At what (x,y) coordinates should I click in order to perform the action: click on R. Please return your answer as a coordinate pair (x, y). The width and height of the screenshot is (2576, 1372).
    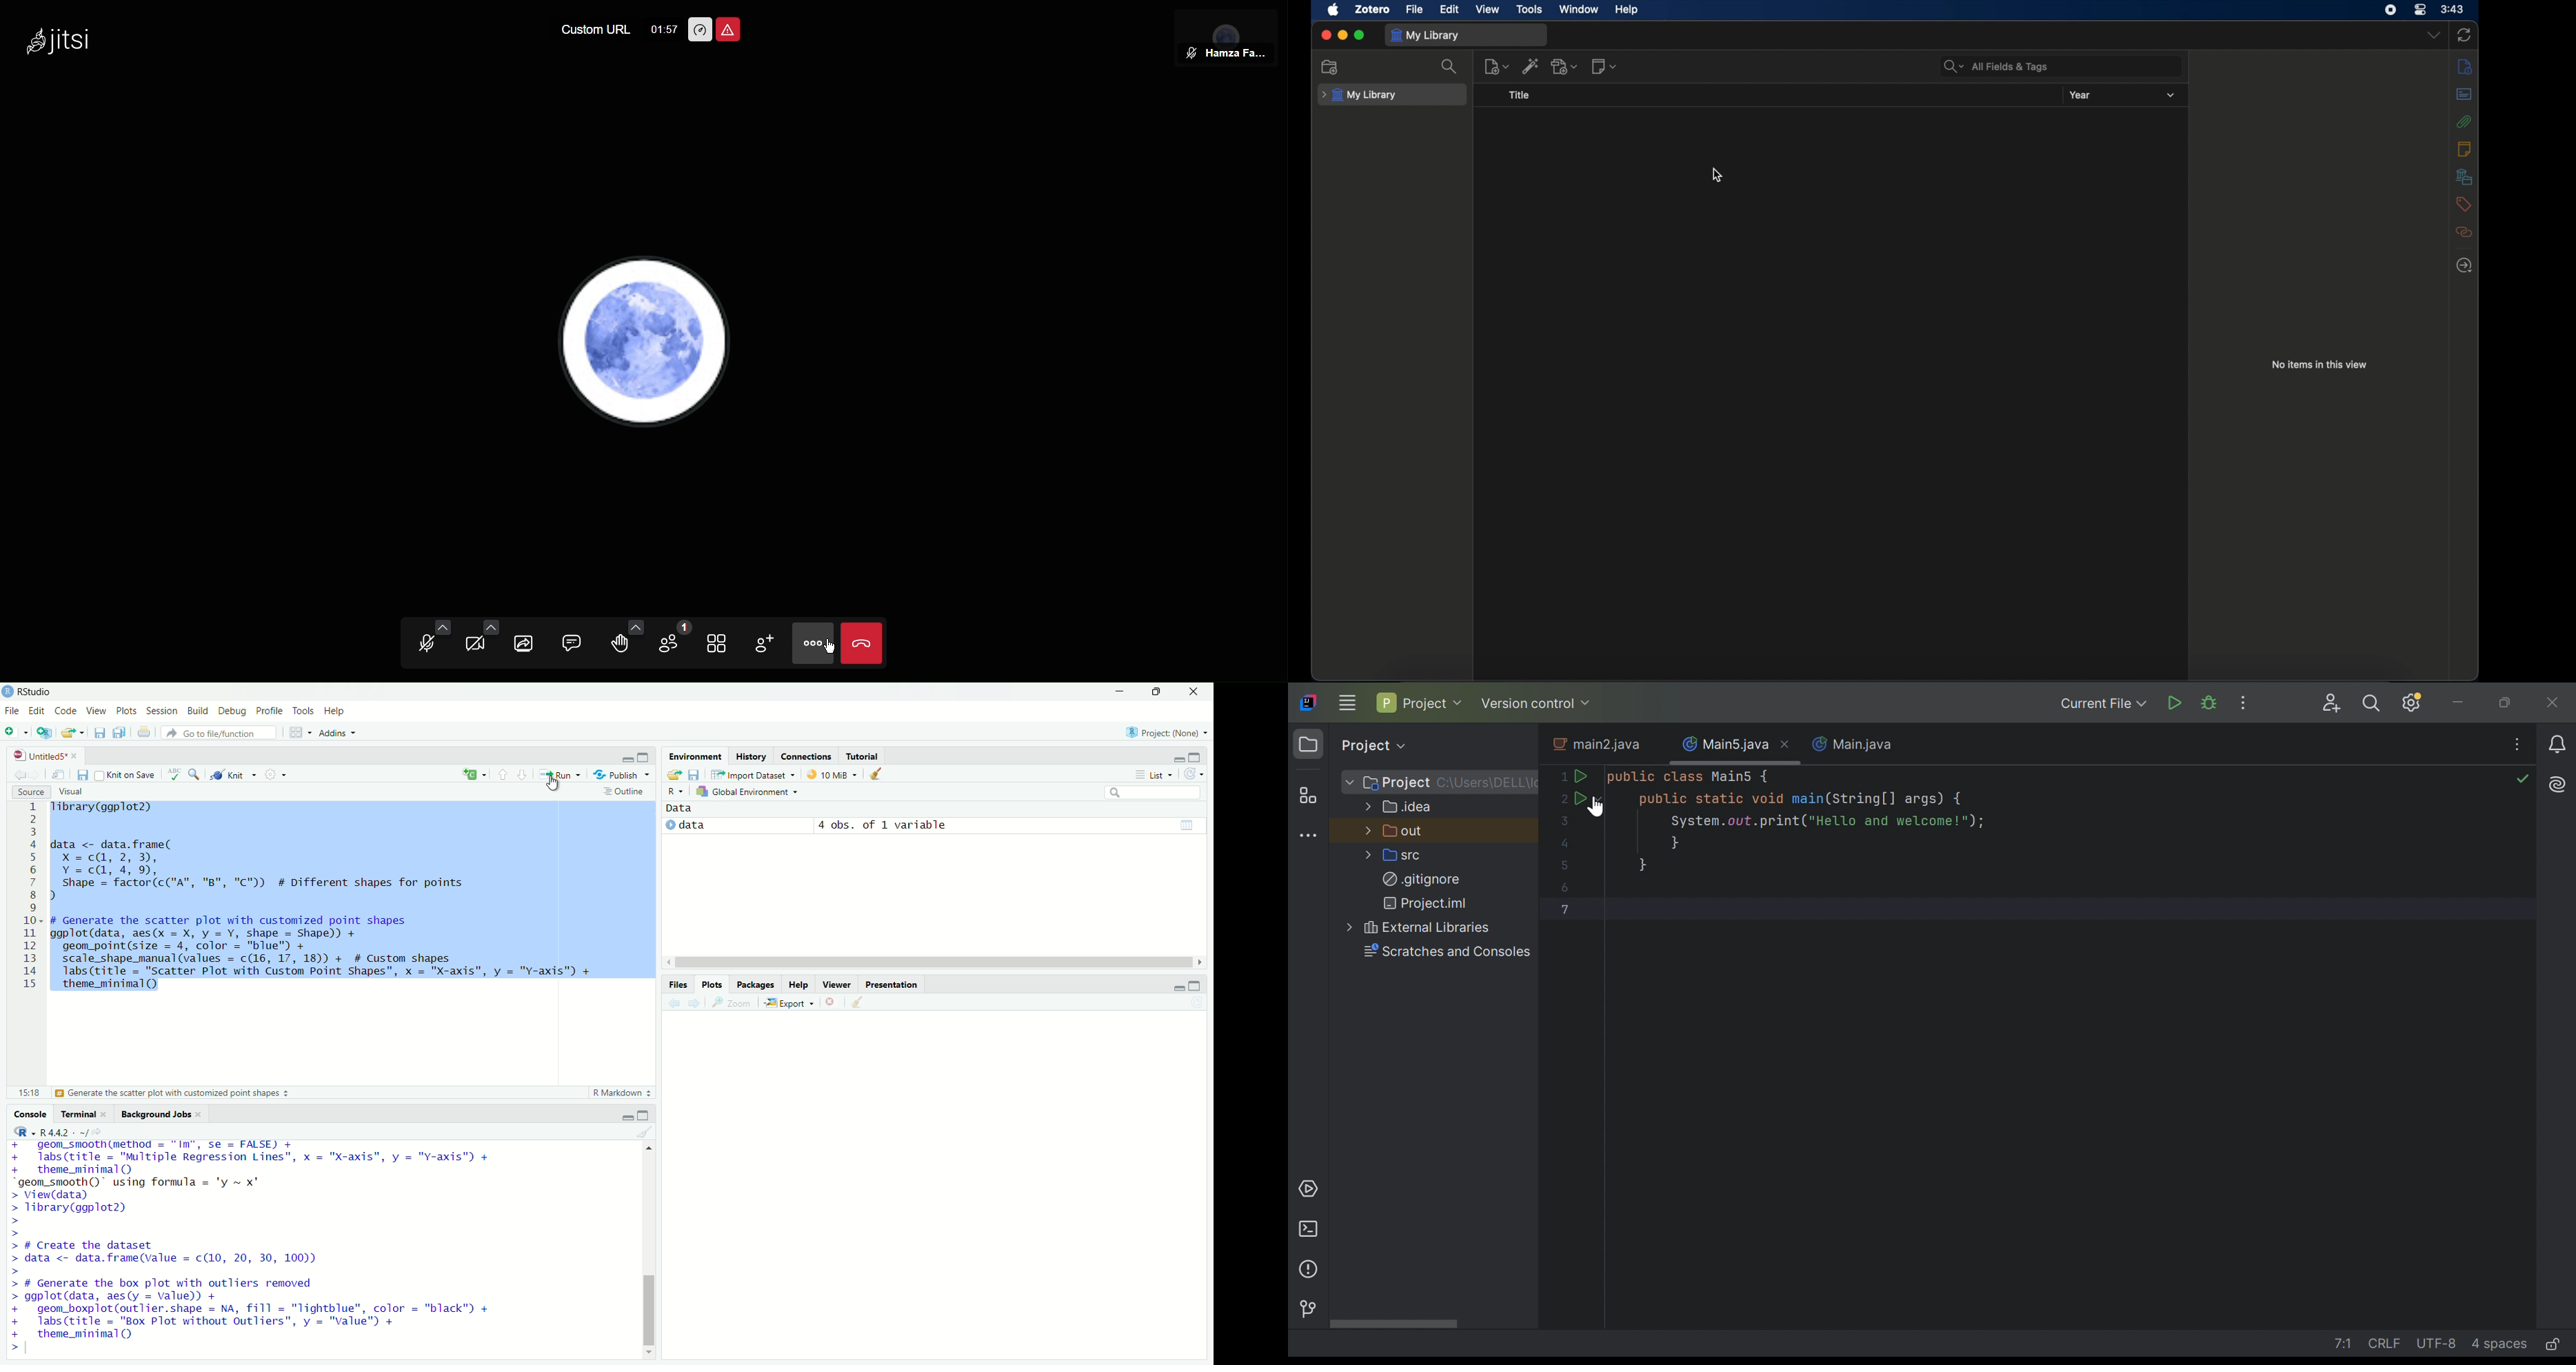
    Looking at the image, I should click on (676, 792).